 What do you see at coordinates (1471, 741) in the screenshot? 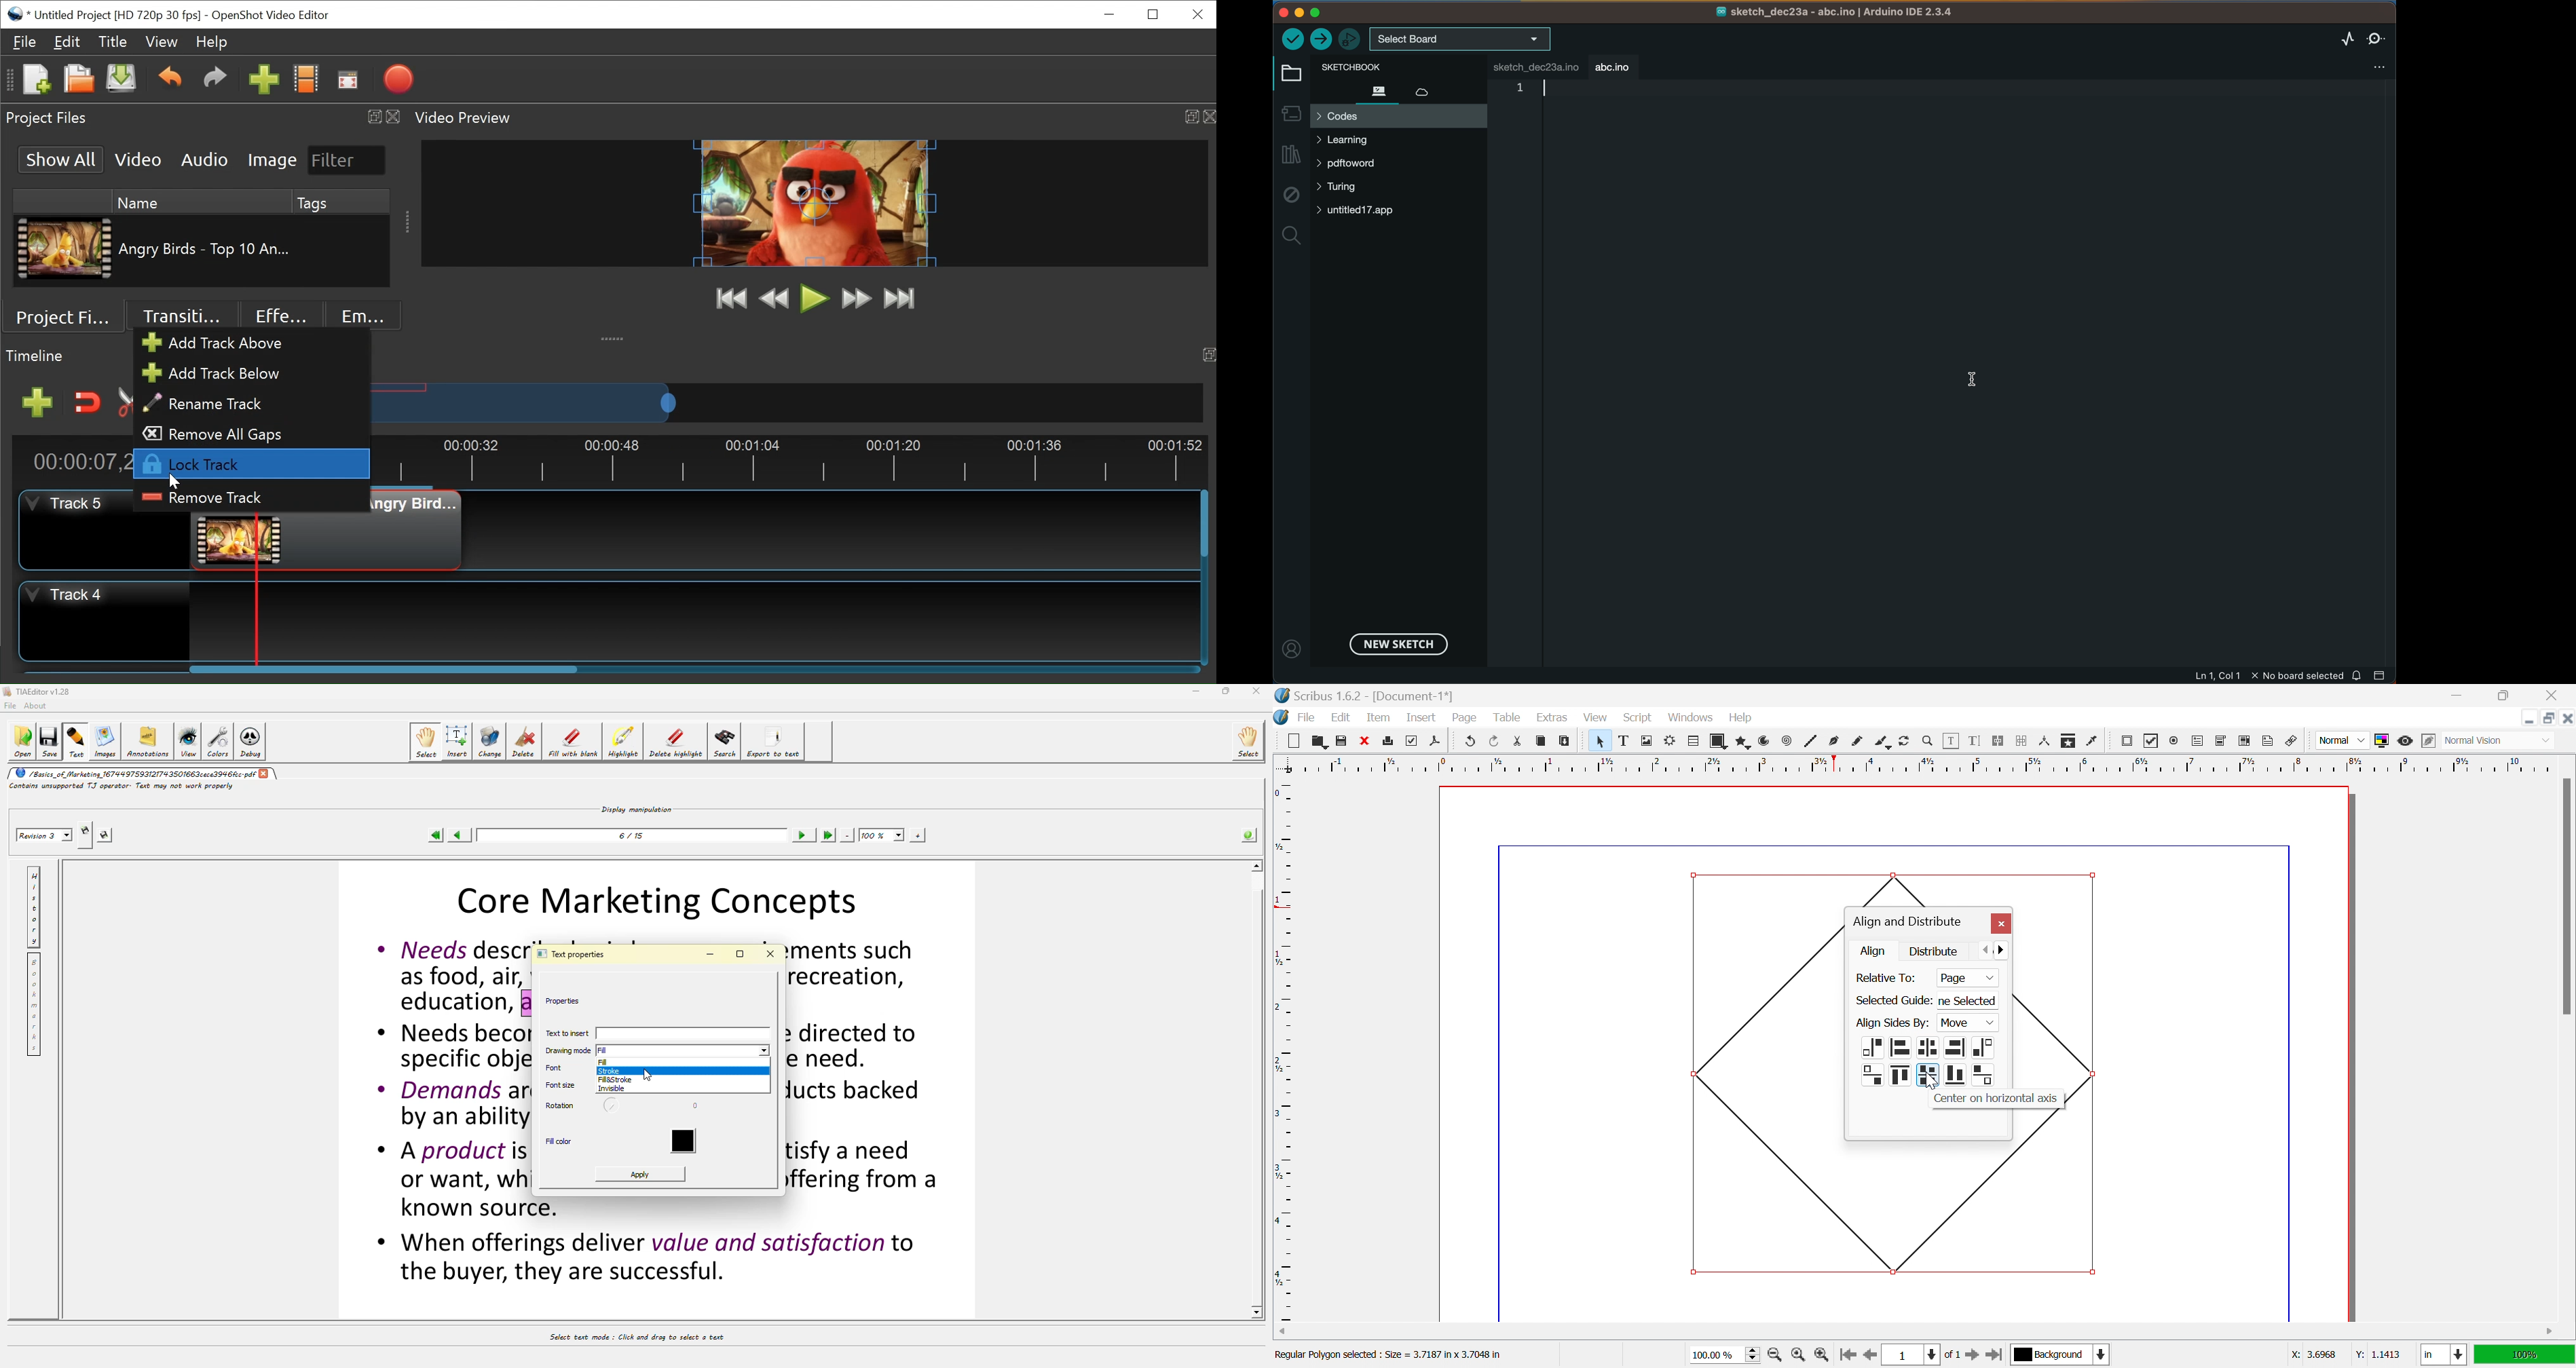
I see `Undo` at bounding box center [1471, 741].